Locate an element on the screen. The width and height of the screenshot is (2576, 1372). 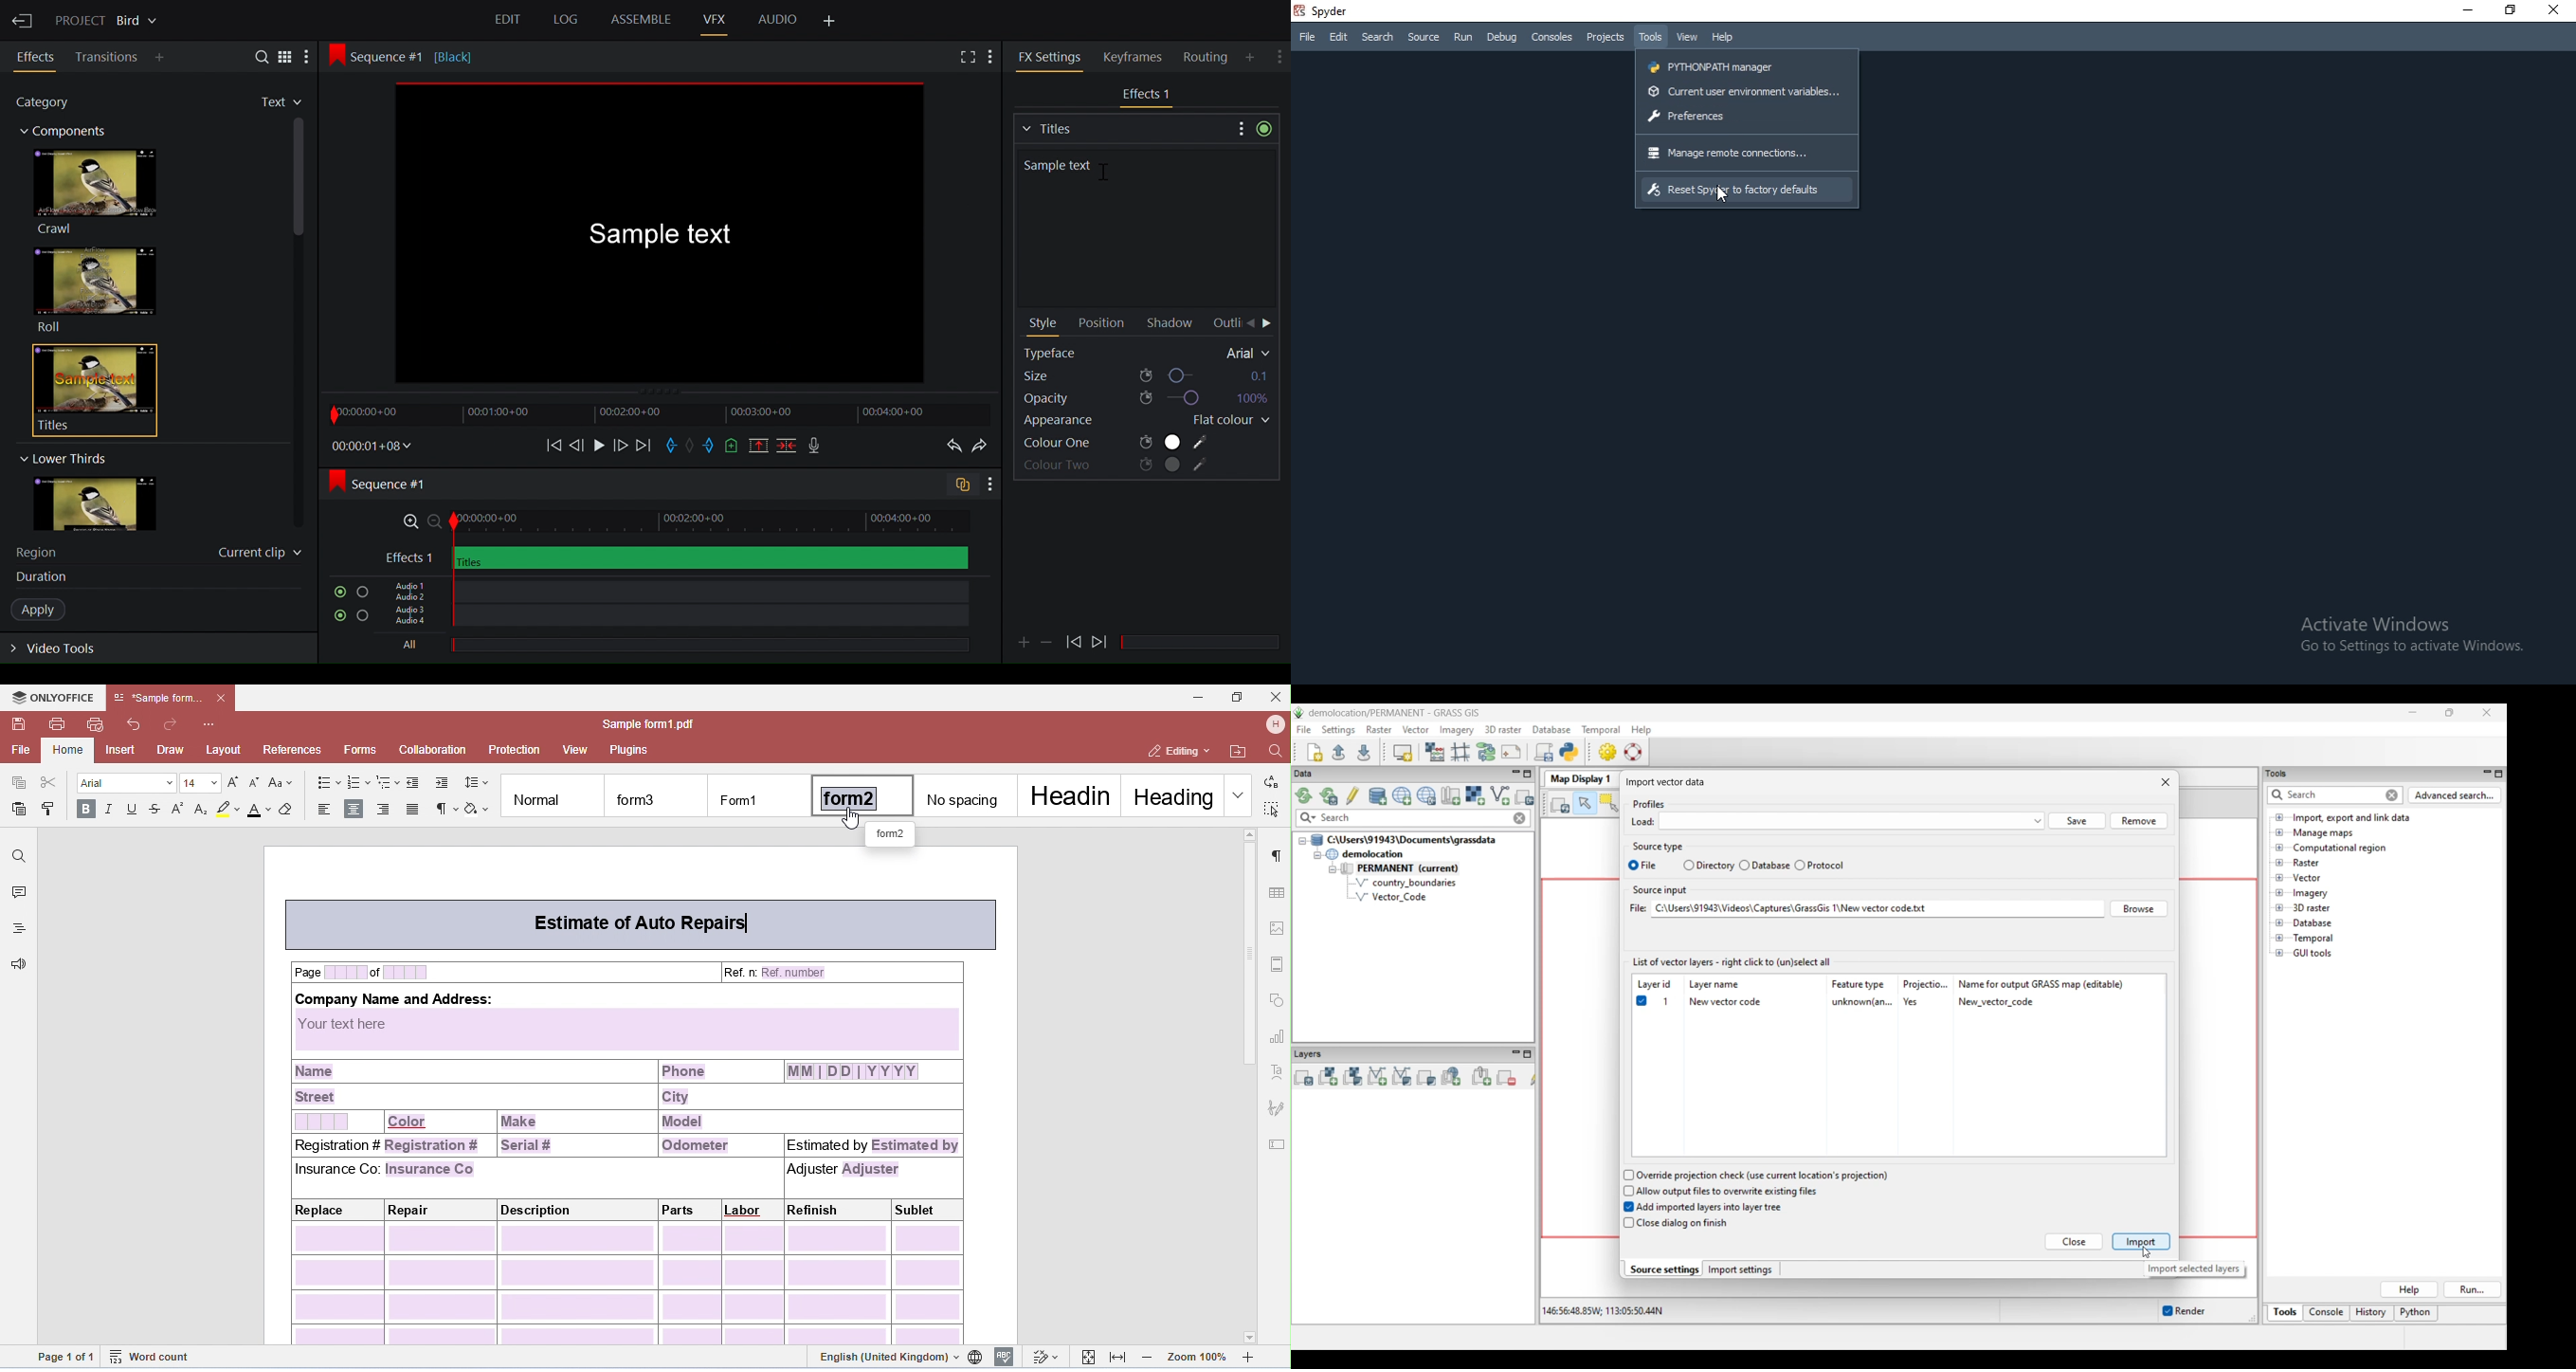
Position is located at coordinates (1101, 324).